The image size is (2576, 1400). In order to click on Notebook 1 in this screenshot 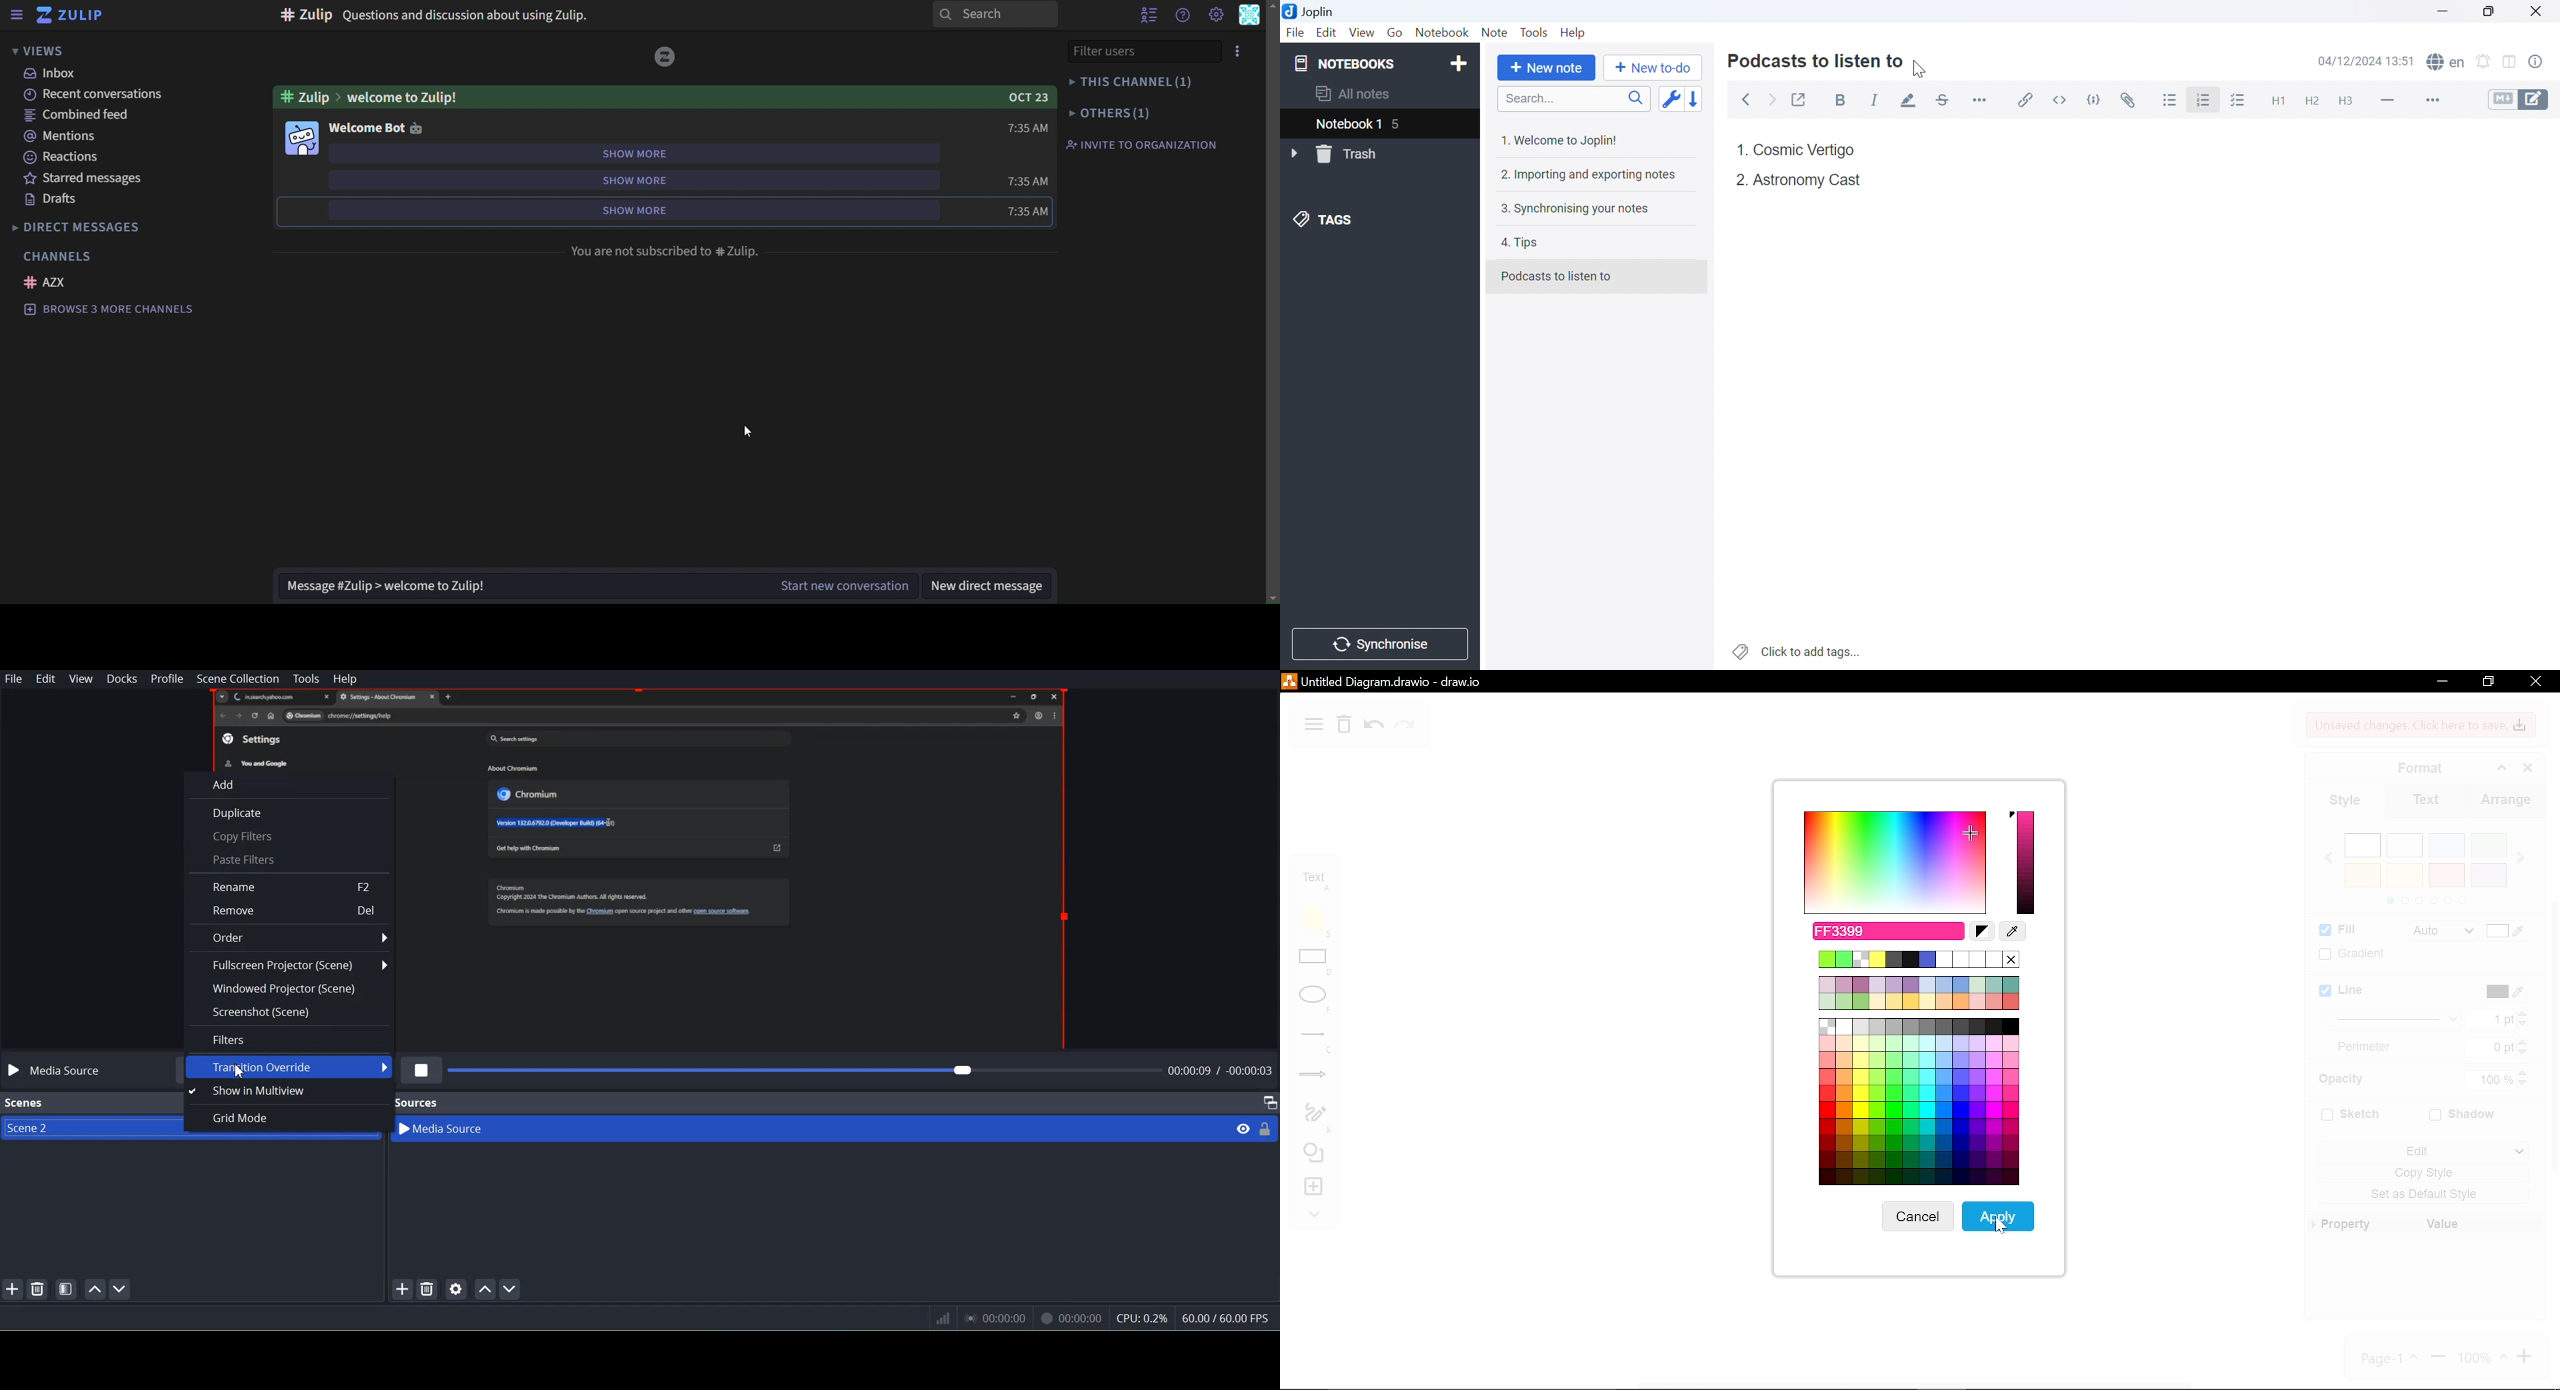, I will do `click(1347, 125)`.